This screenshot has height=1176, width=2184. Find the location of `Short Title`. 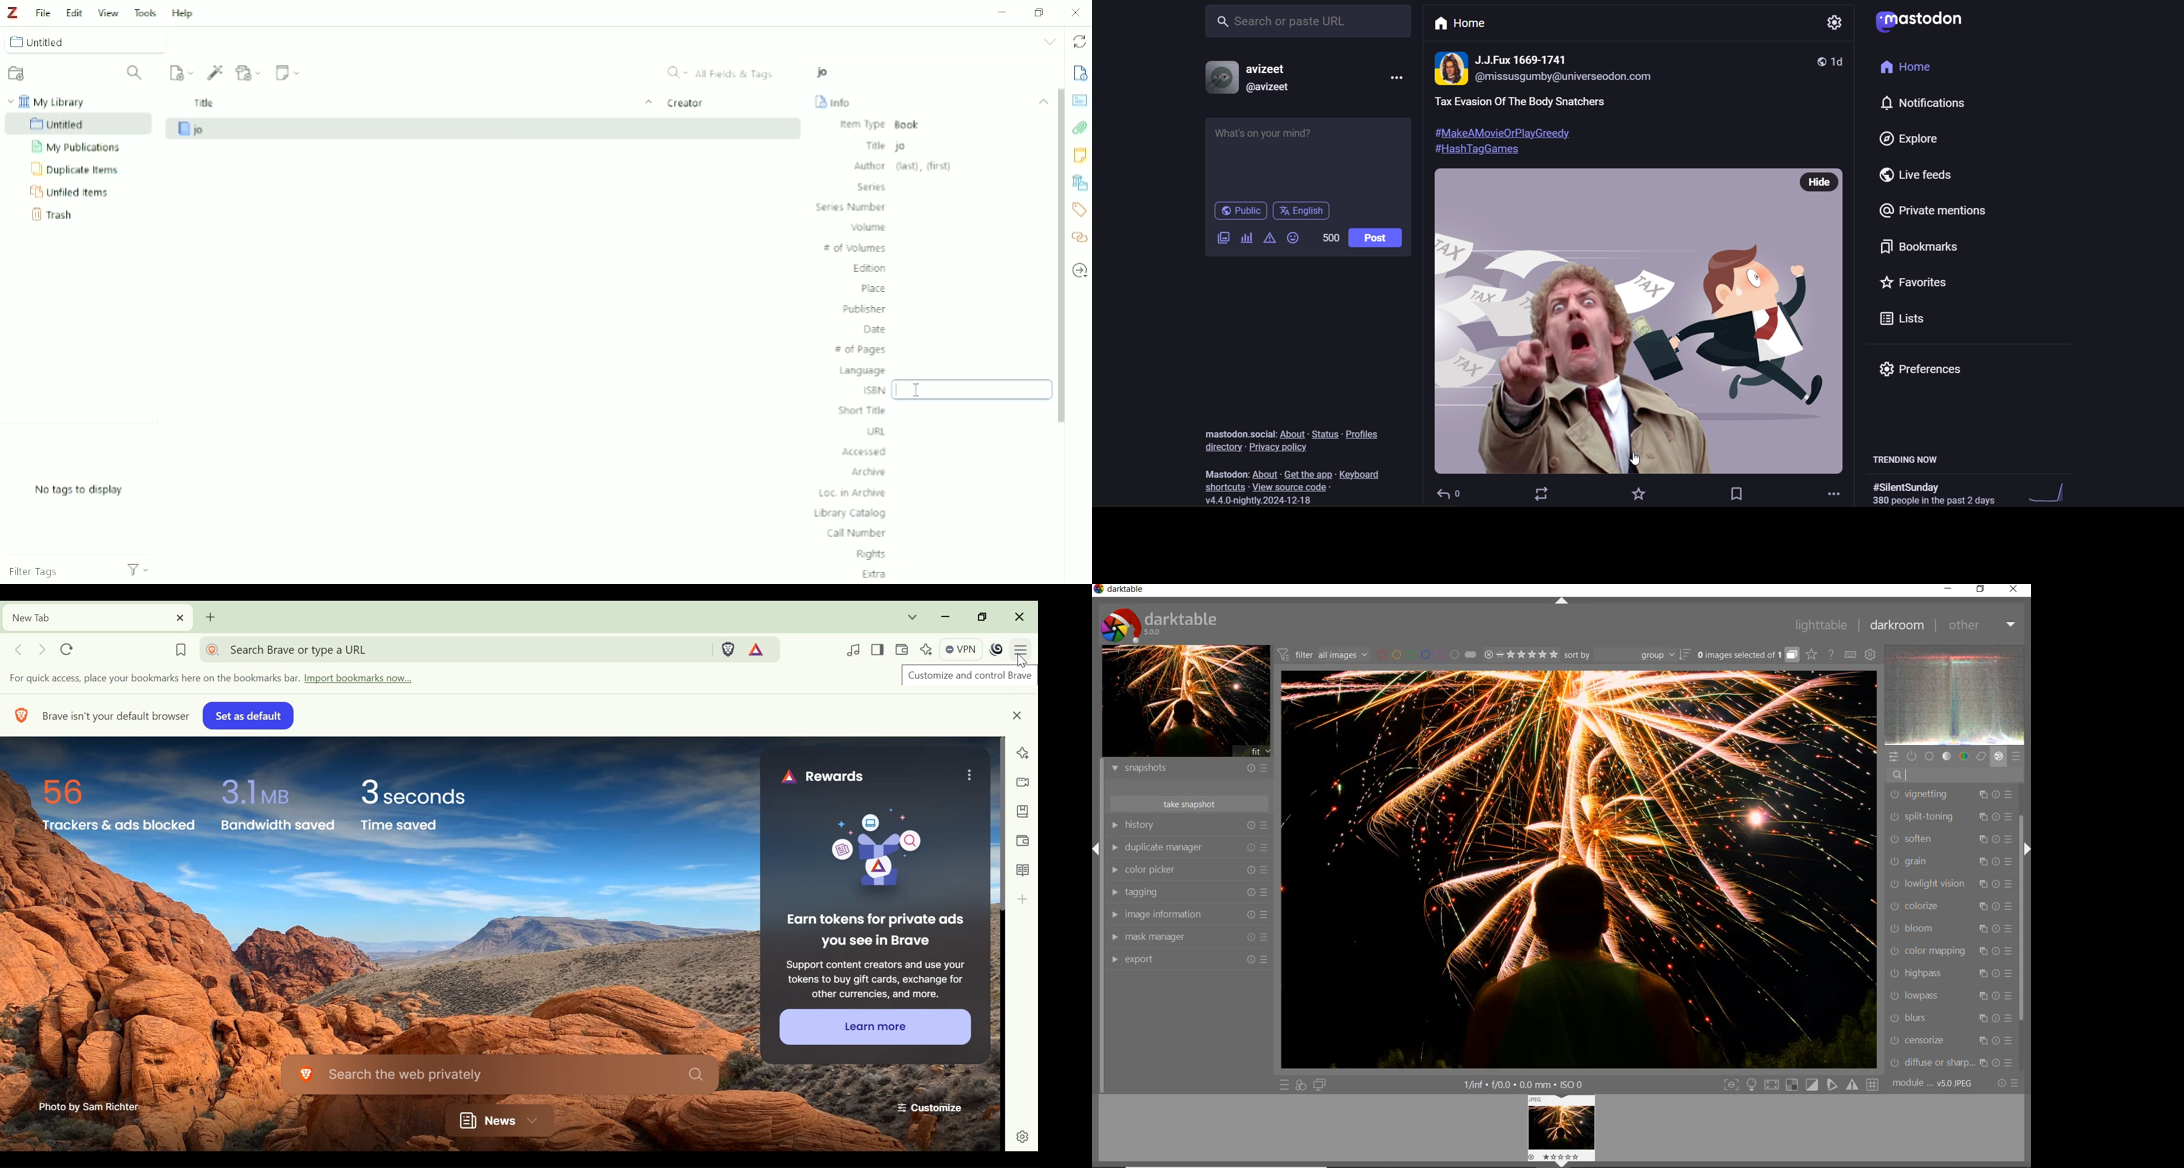

Short Title is located at coordinates (862, 410).